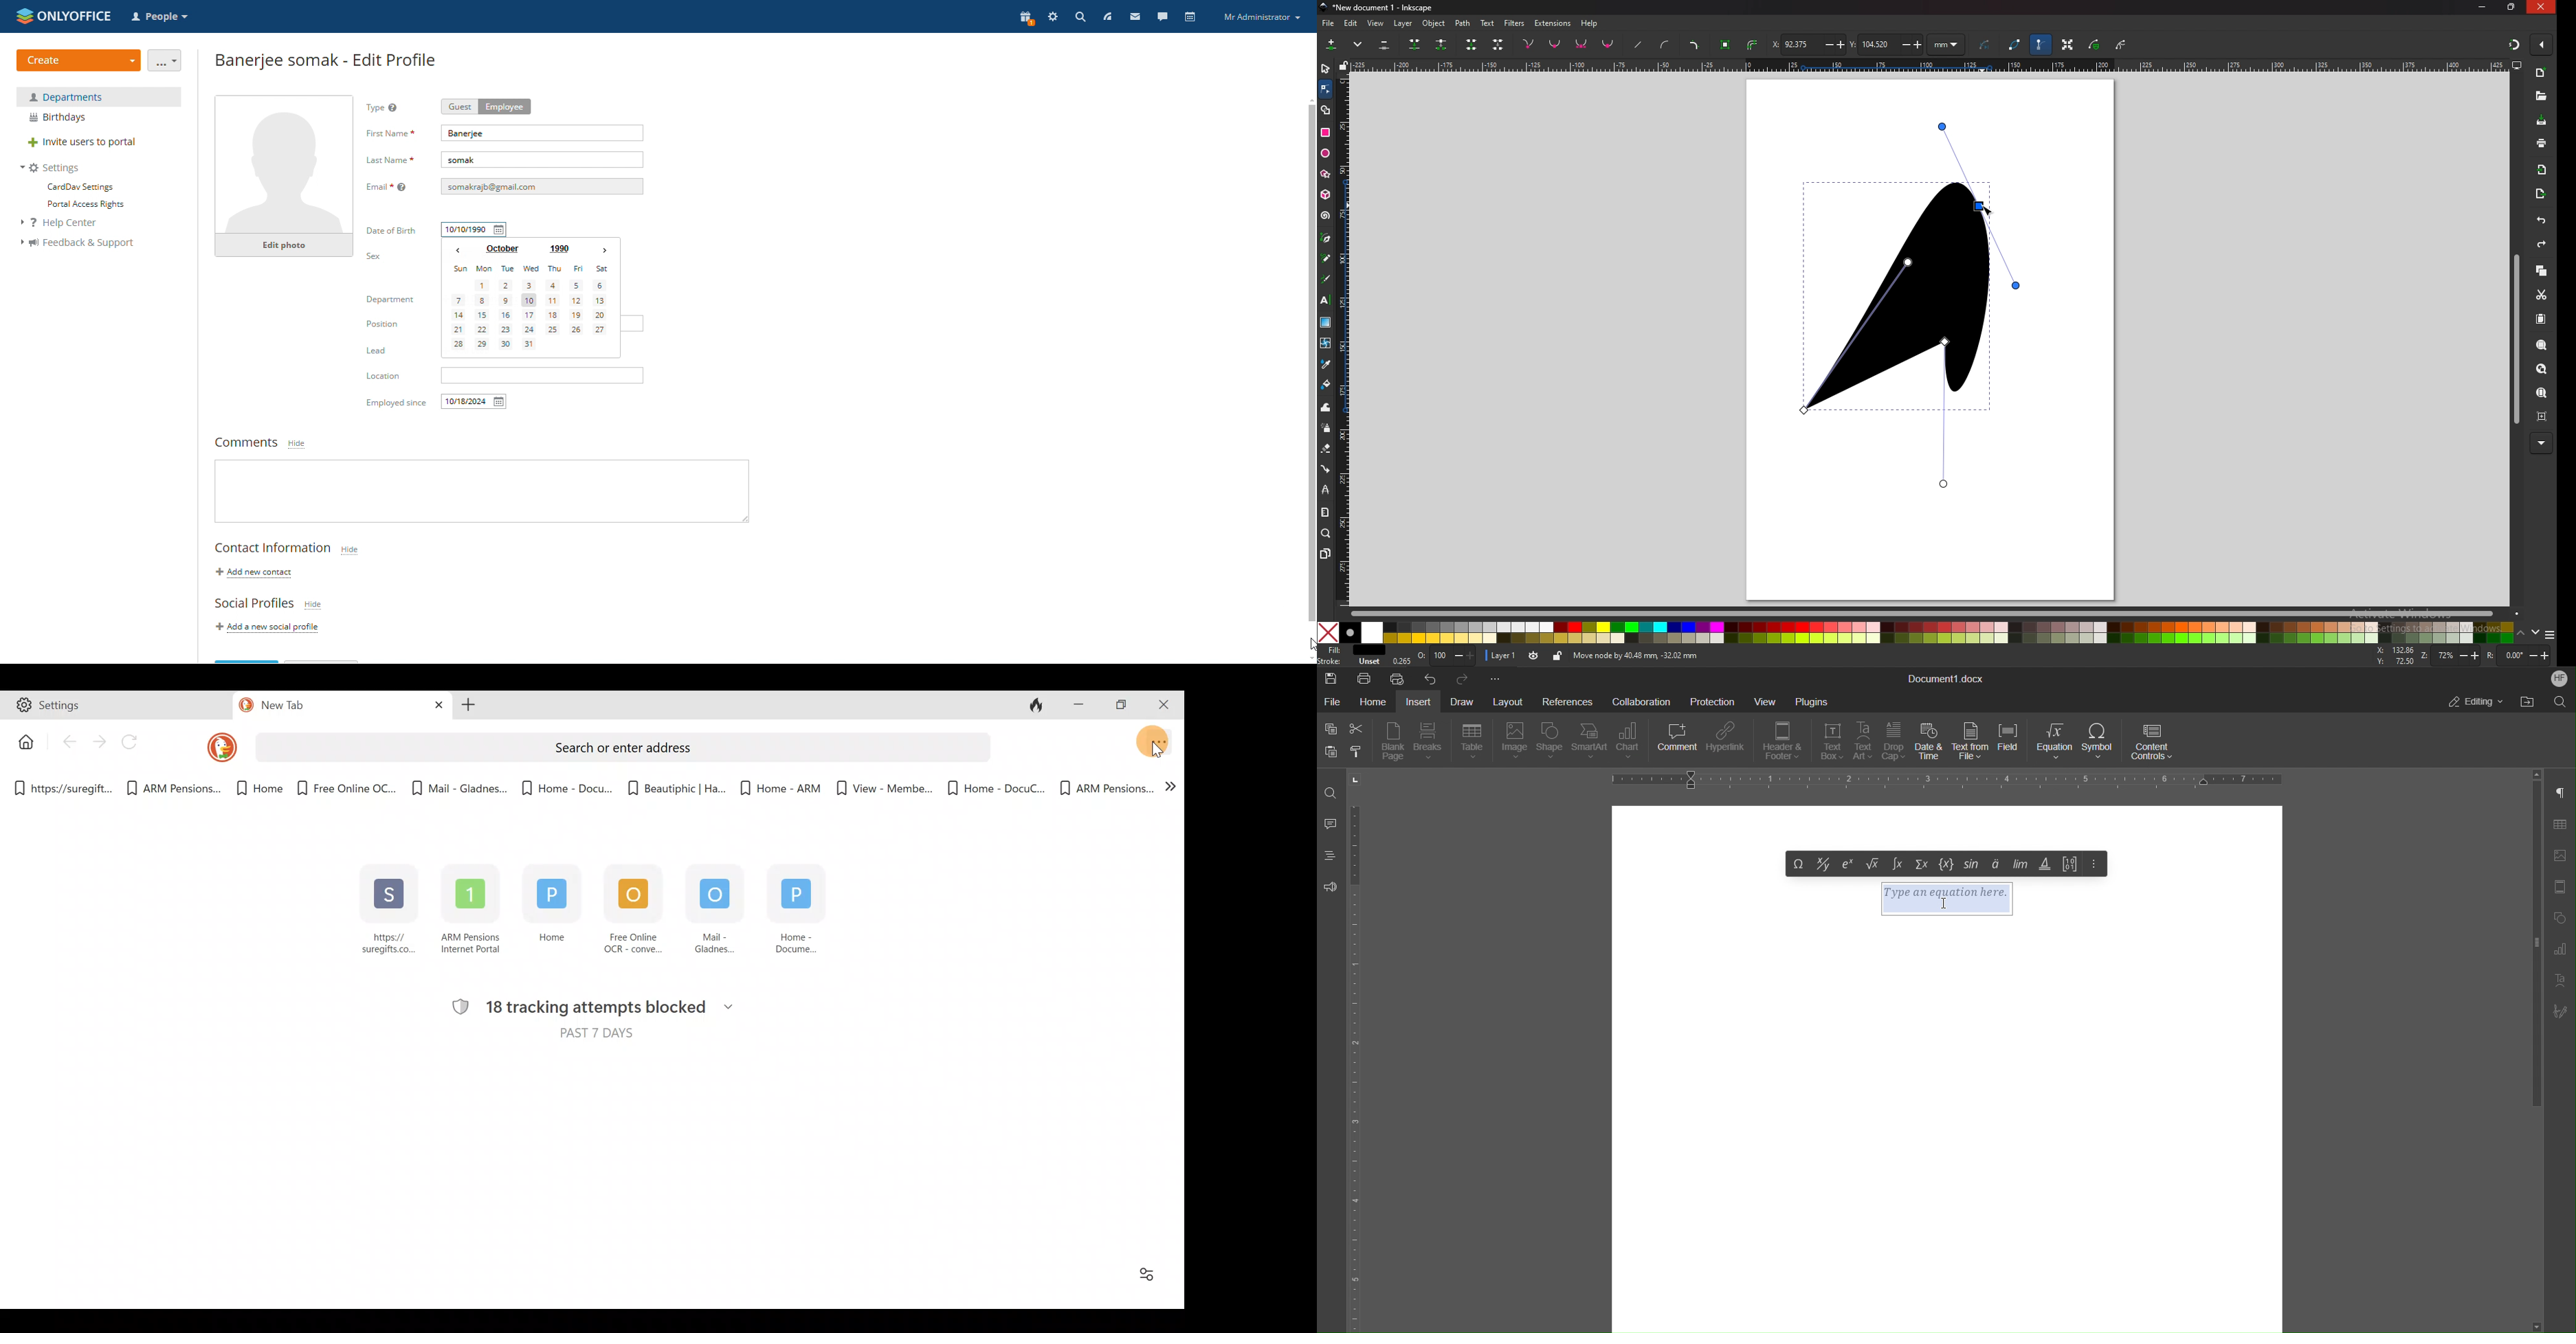  What do you see at coordinates (2396, 656) in the screenshot?
I see `cursor coordinates` at bounding box center [2396, 656].